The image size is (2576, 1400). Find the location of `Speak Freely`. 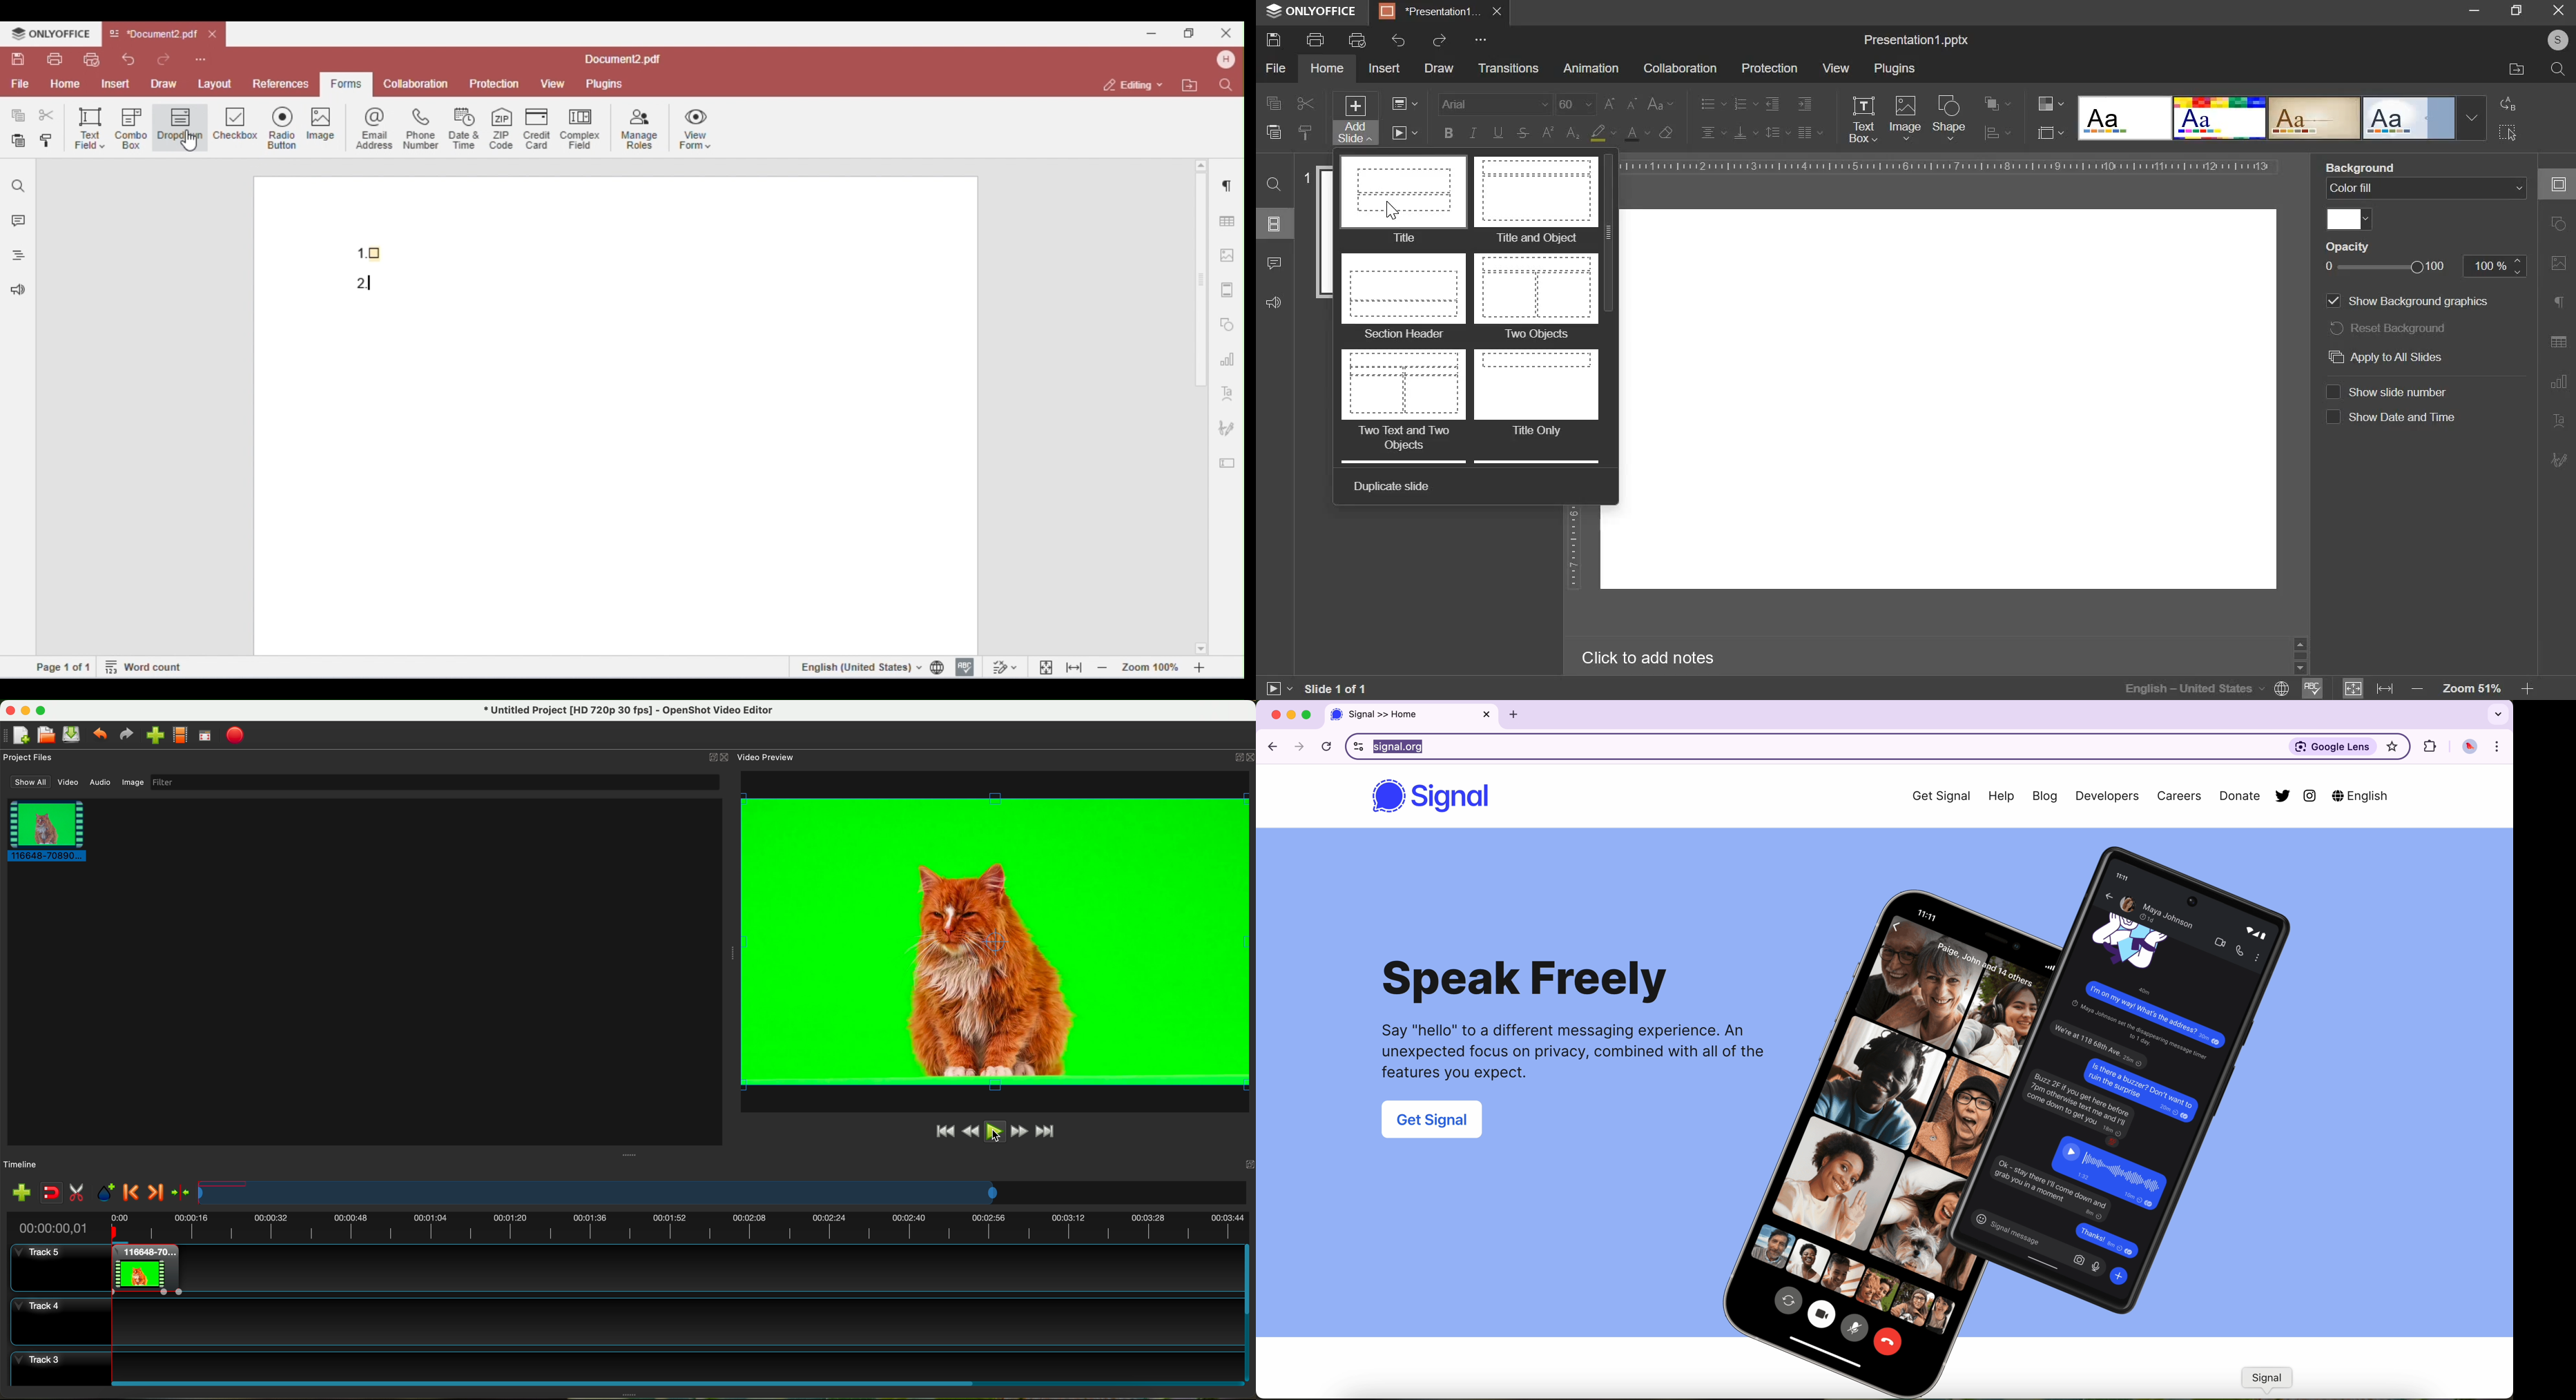

Speak Freely is located at coordinates (1529, 980).